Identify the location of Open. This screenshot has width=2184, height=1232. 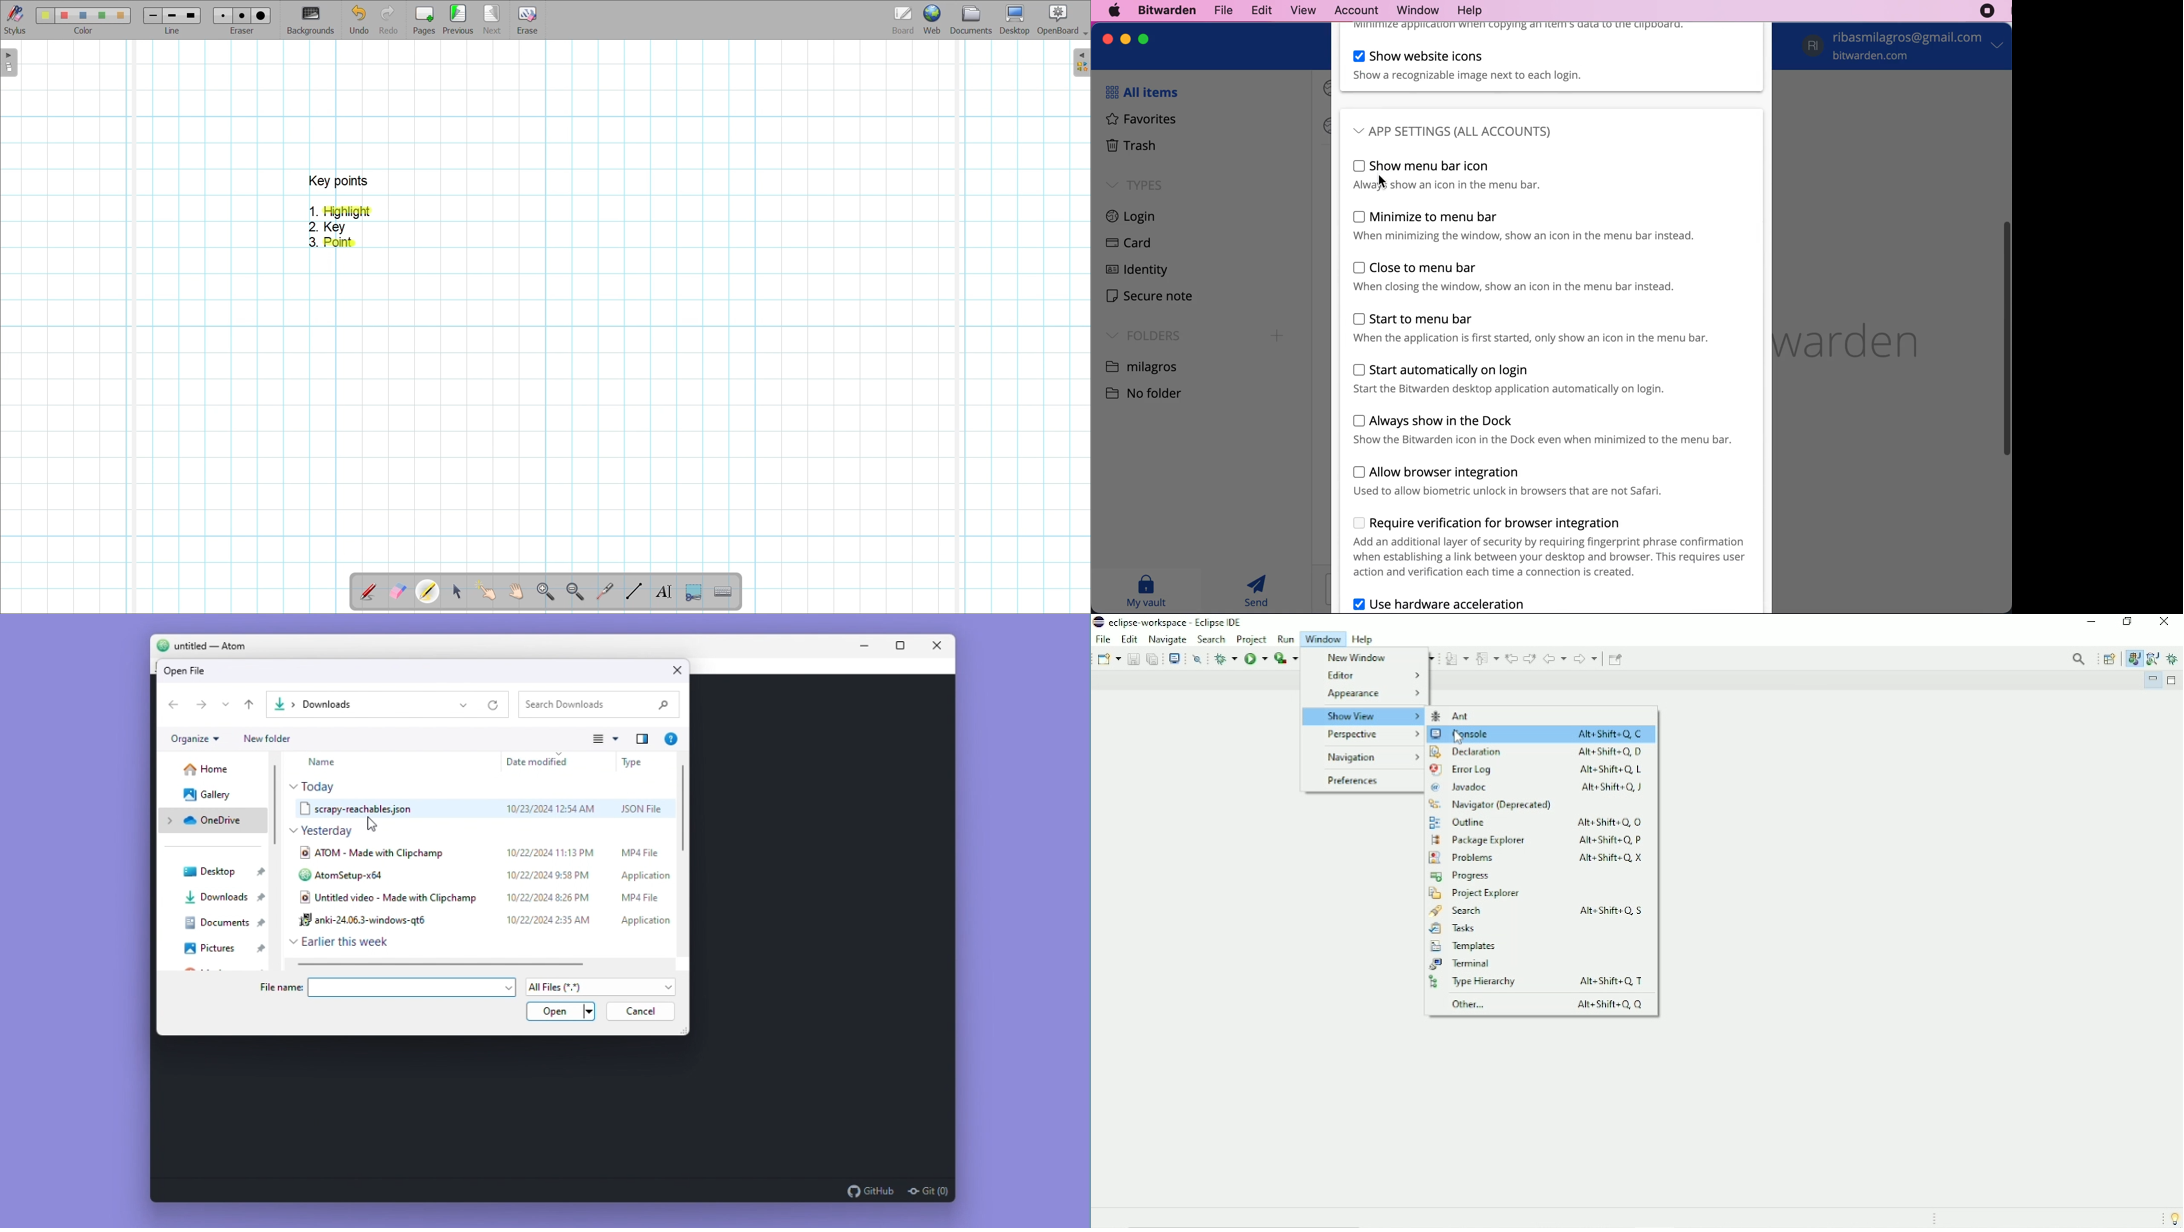
(562, 1011).